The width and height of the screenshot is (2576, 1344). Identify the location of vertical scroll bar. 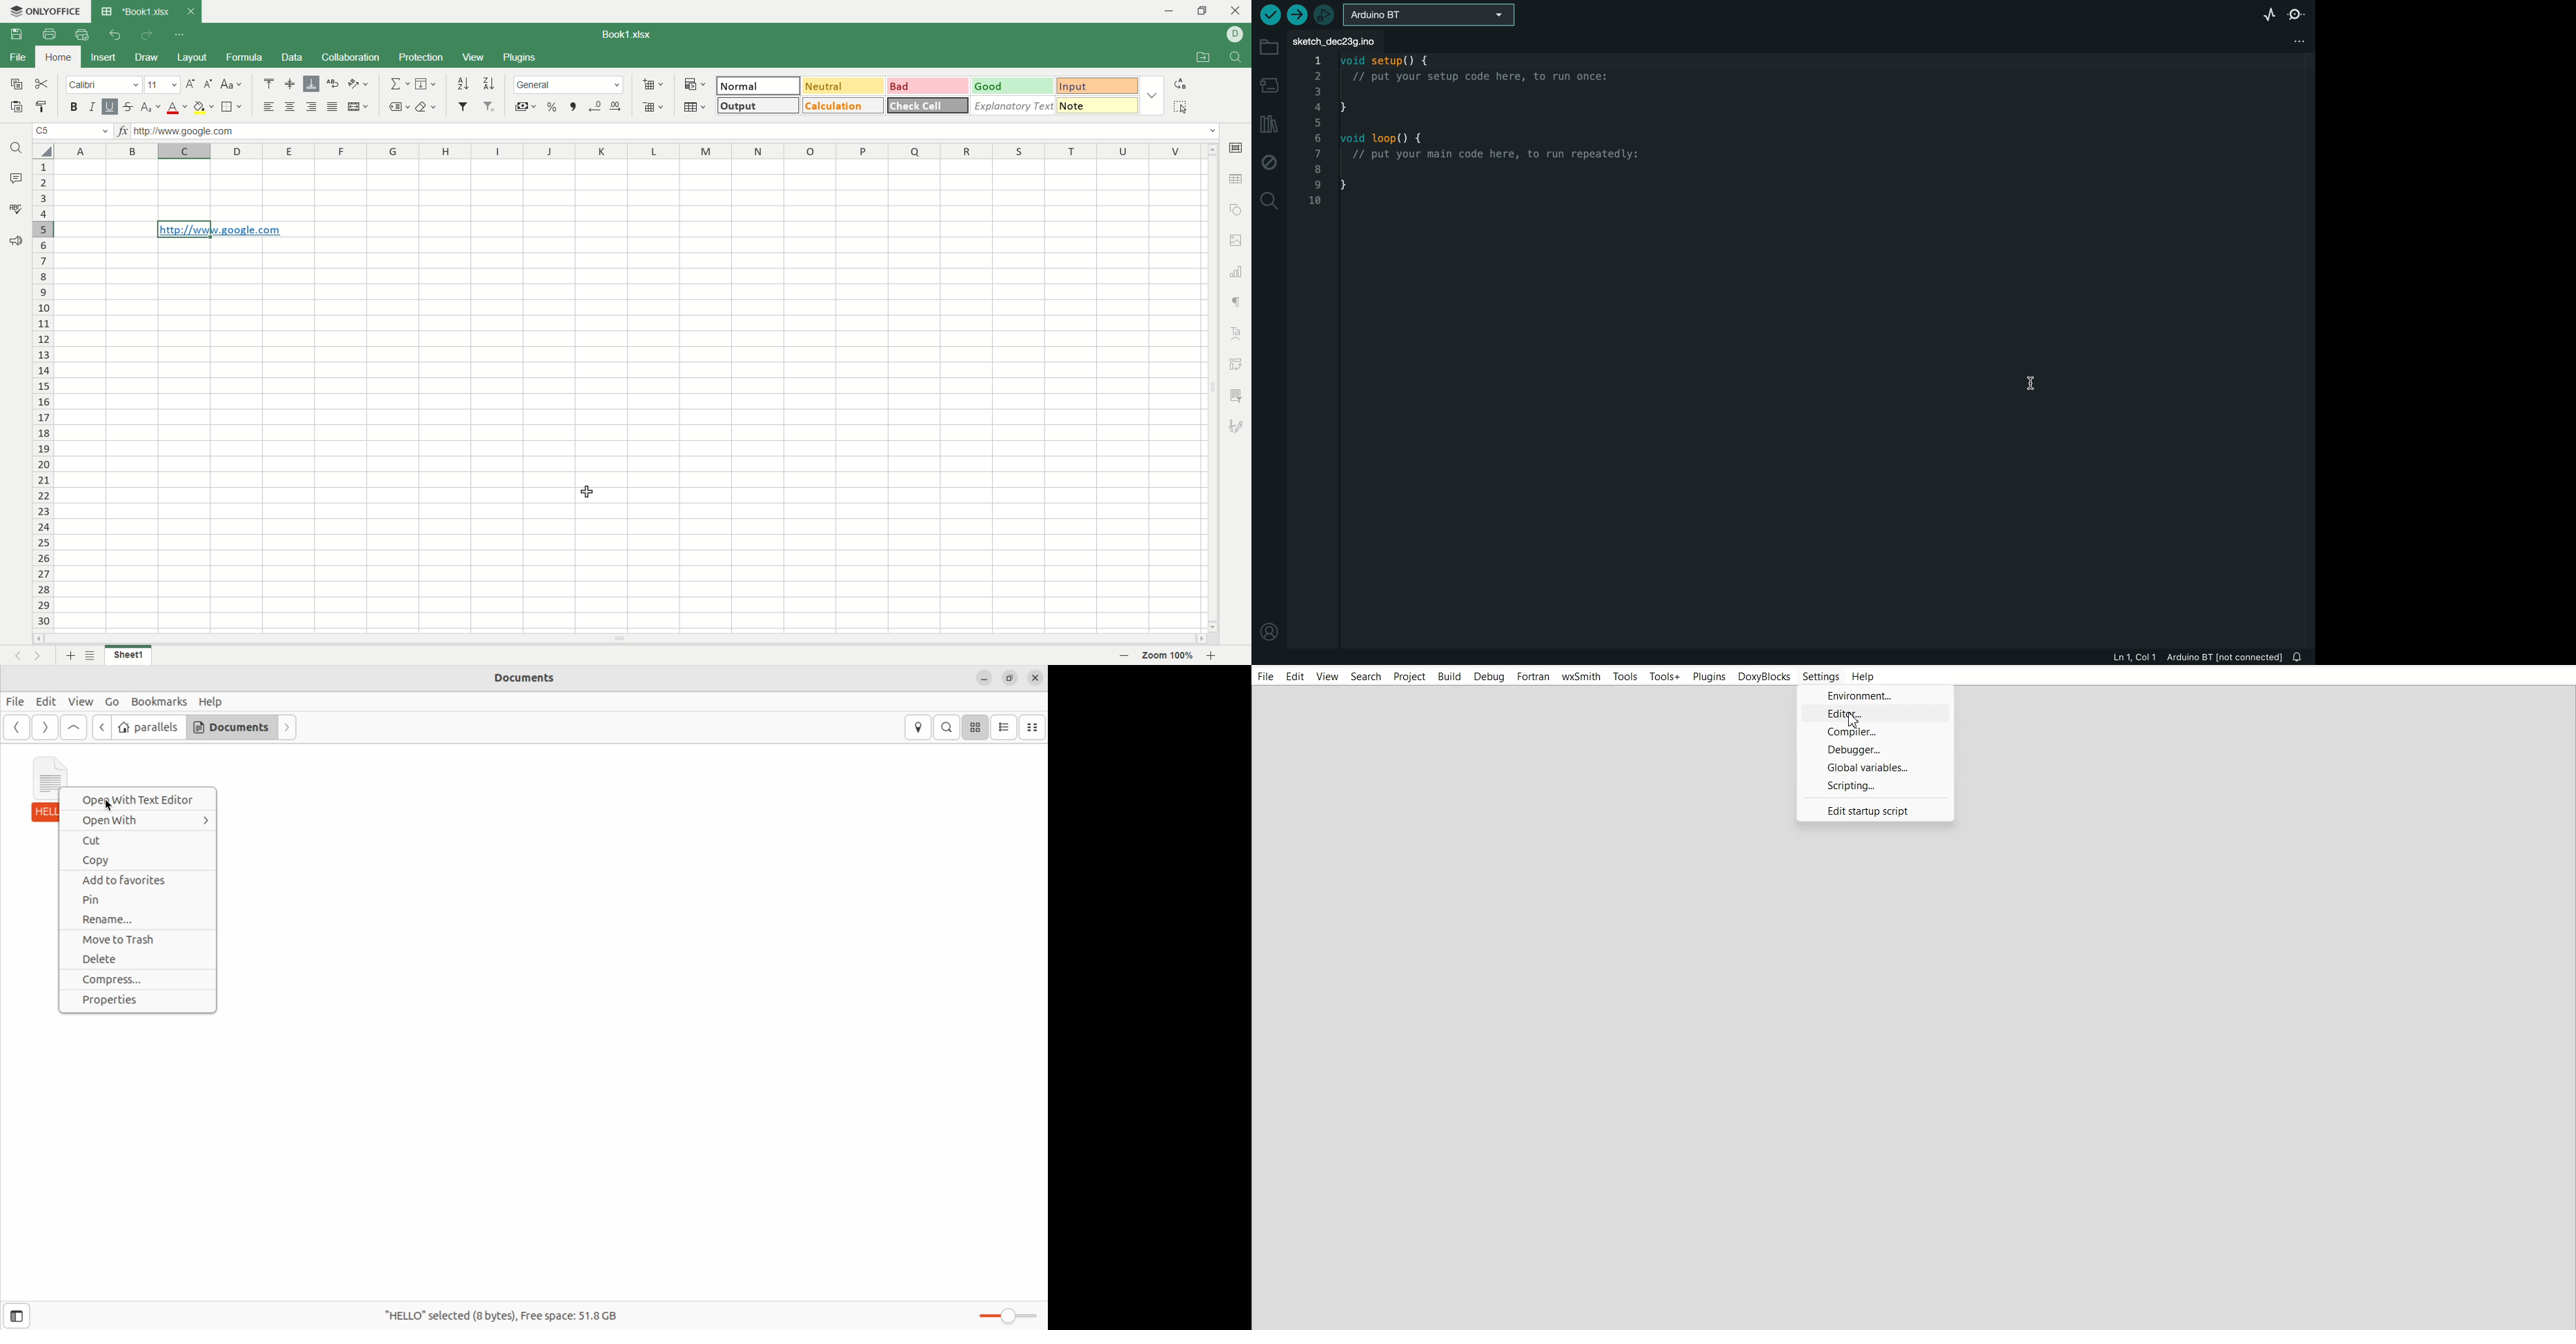
(1209, 390).